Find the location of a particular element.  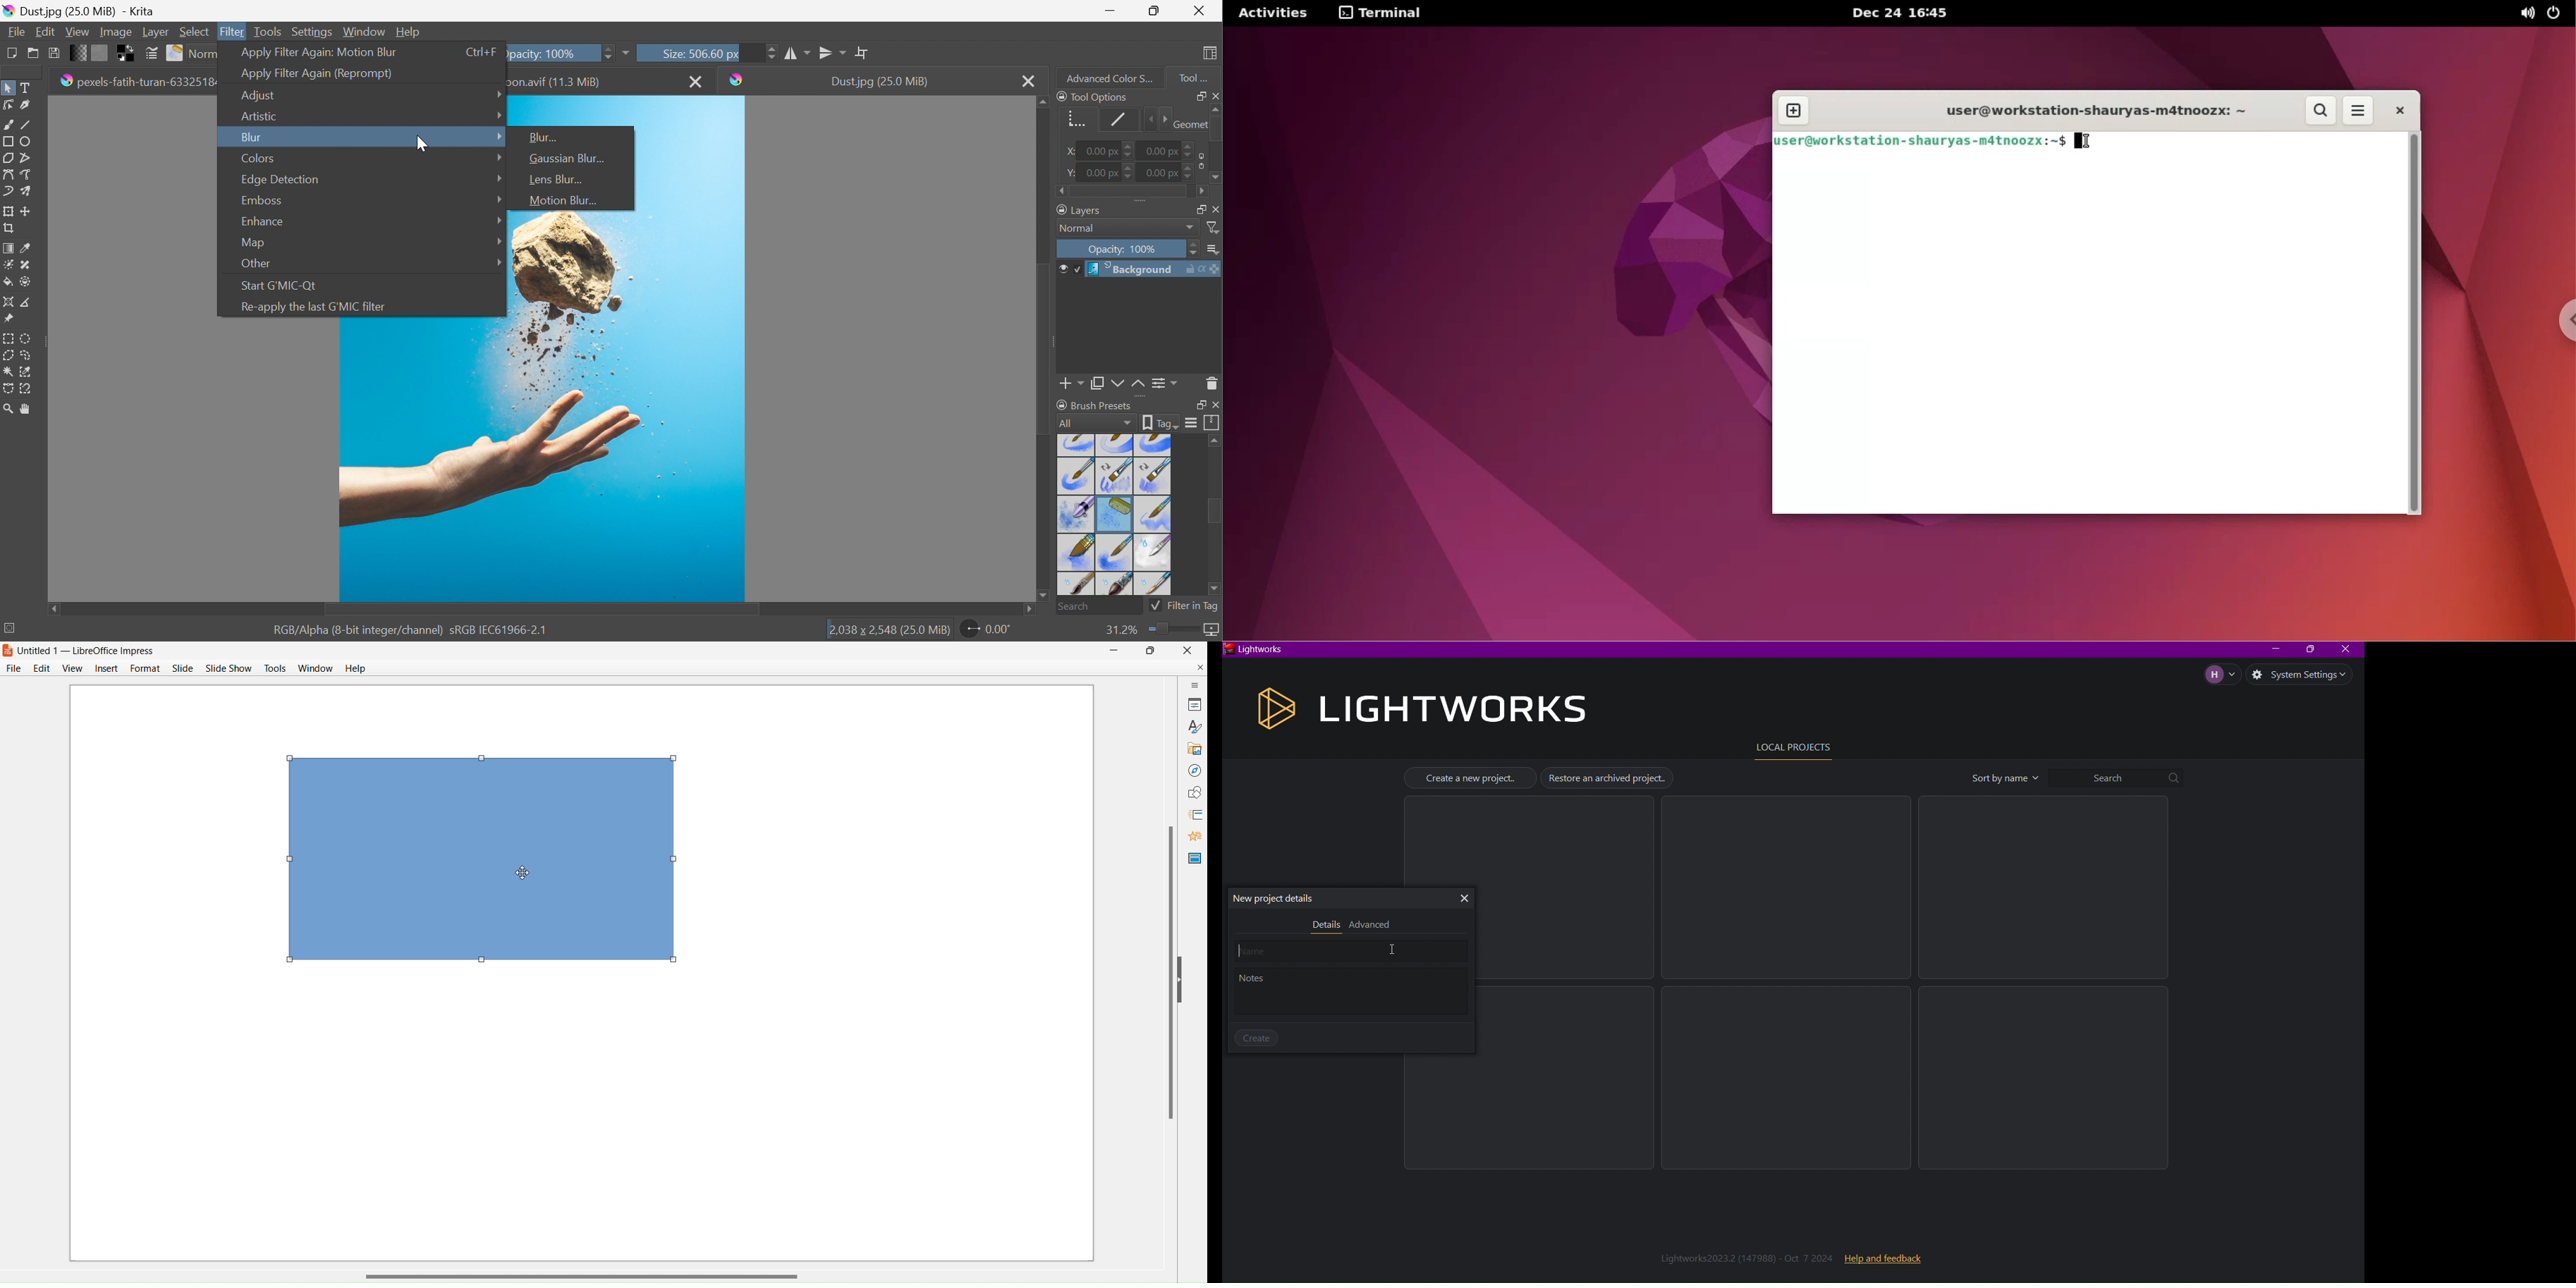

Open an existing document is located at coordinates (34, 53).